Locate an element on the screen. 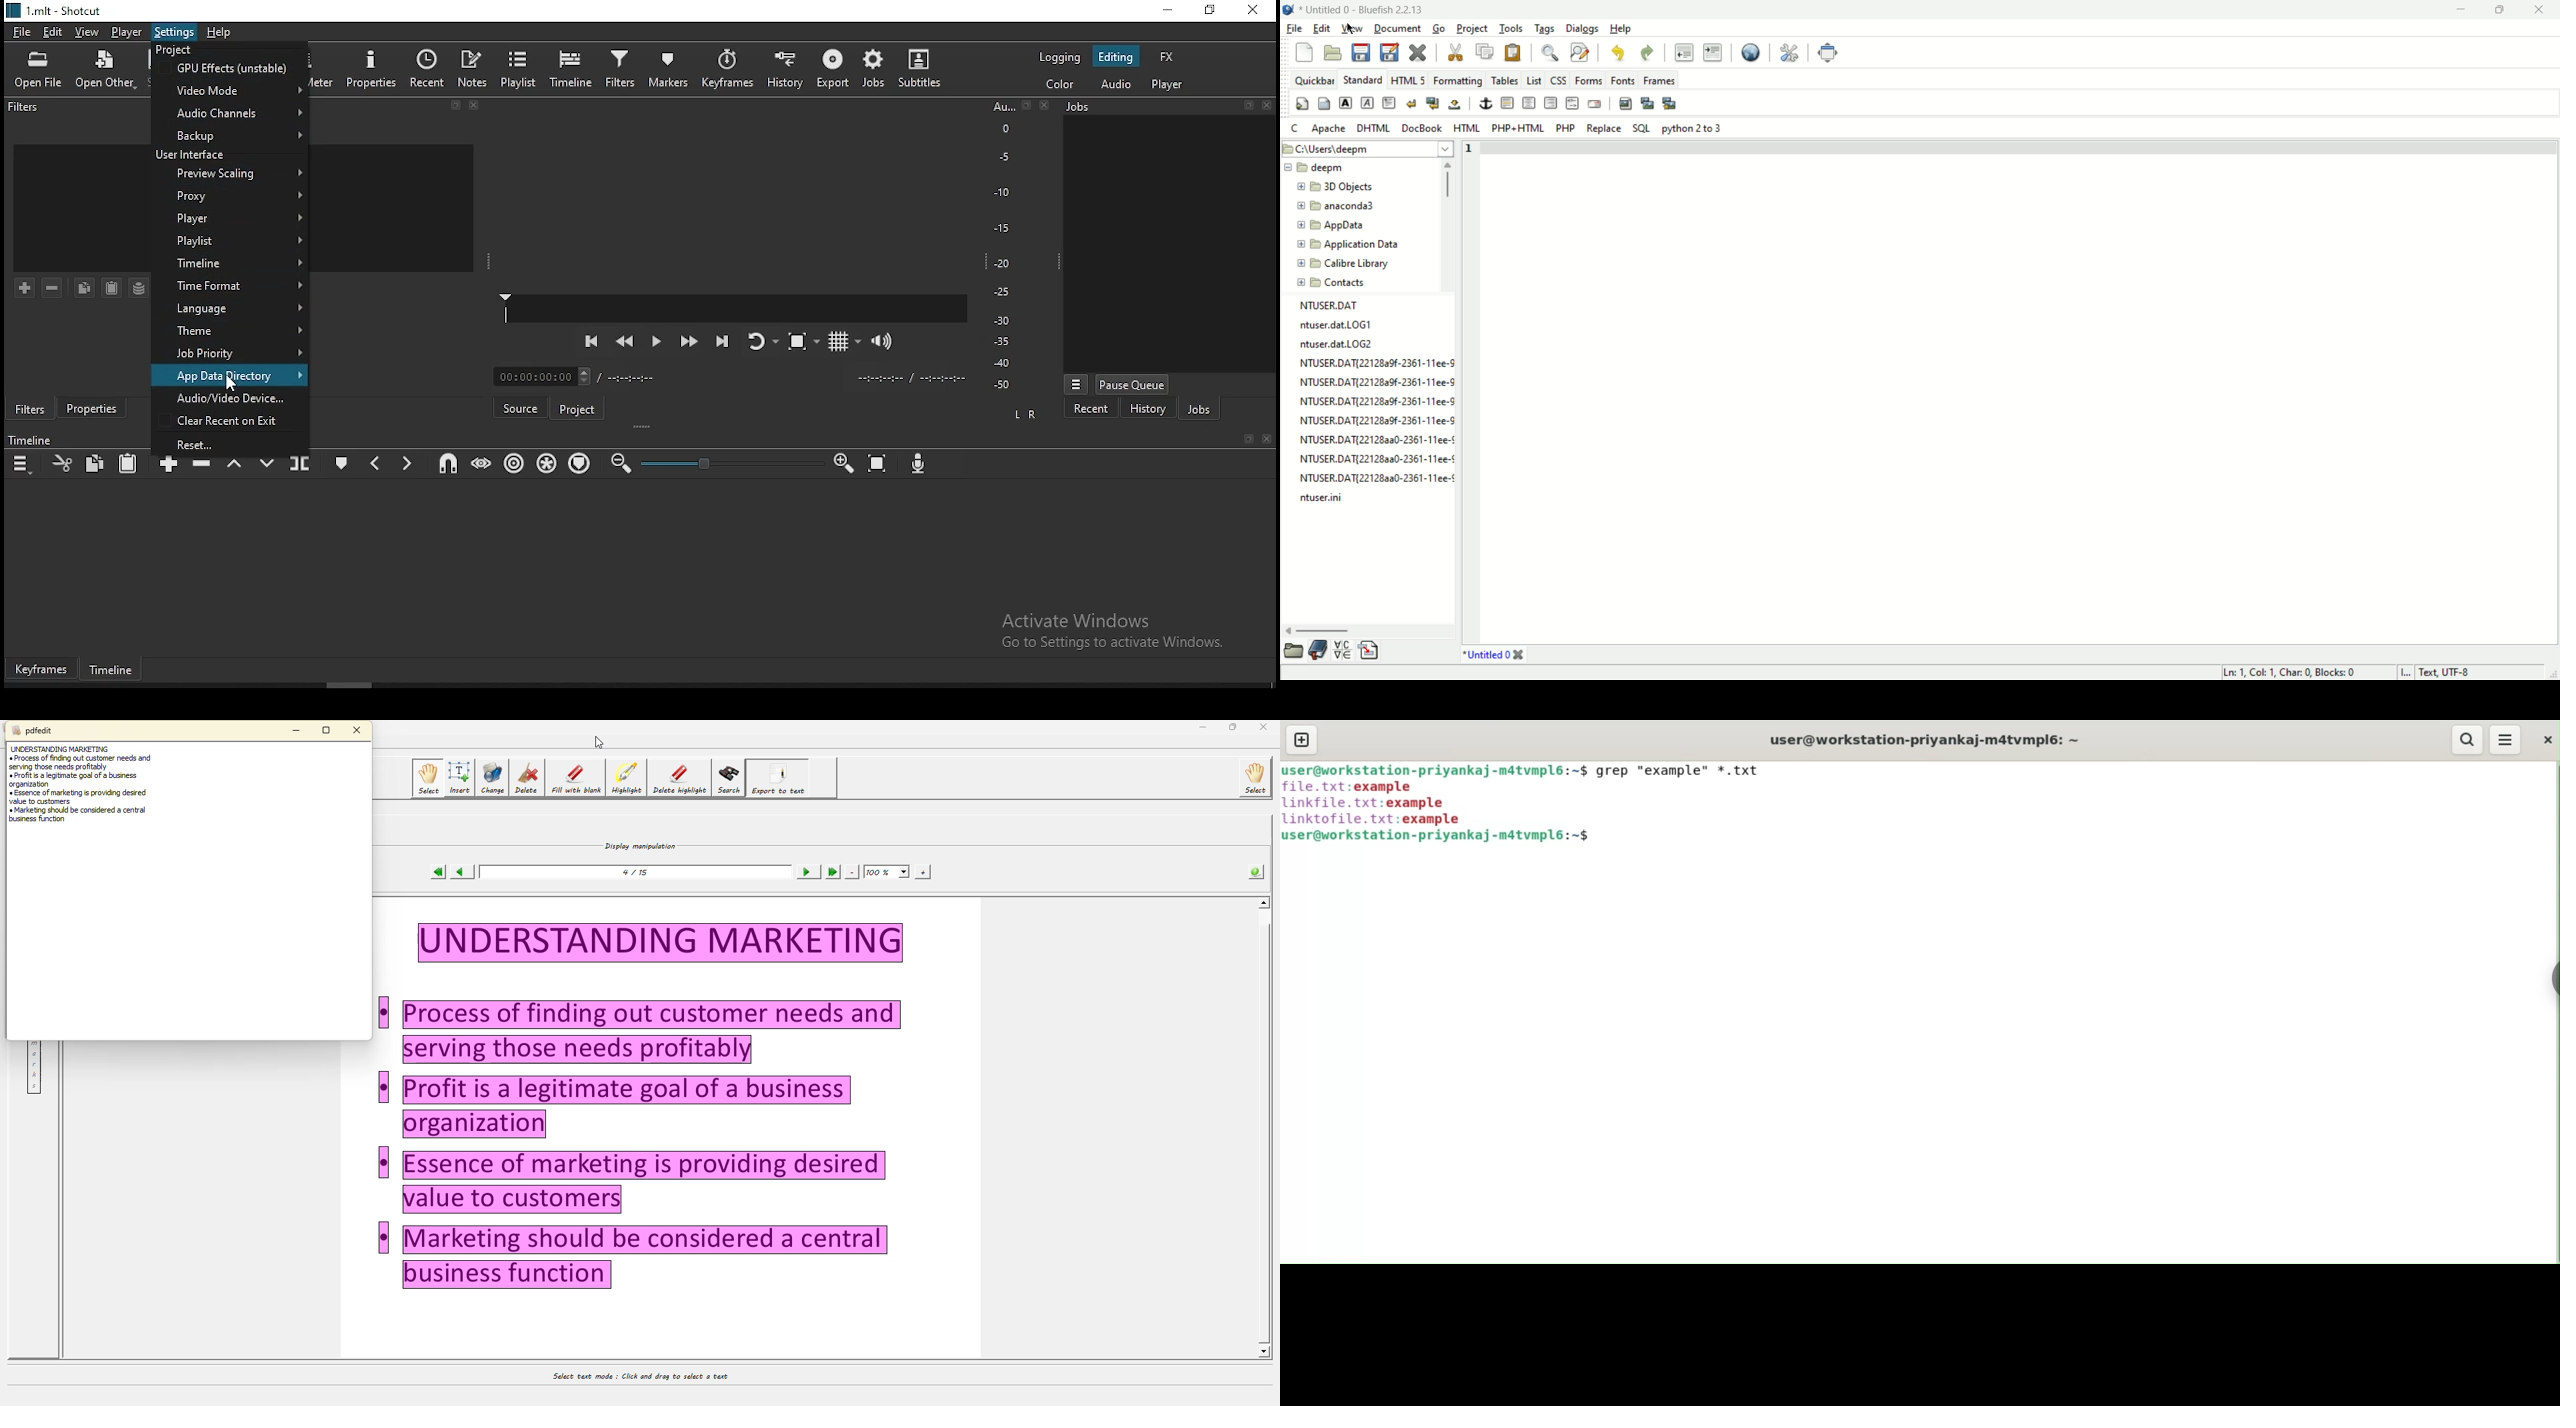  NTUSER.DAT[221282a9f-2361-11ee-S is located at coordinates (1378, 363).